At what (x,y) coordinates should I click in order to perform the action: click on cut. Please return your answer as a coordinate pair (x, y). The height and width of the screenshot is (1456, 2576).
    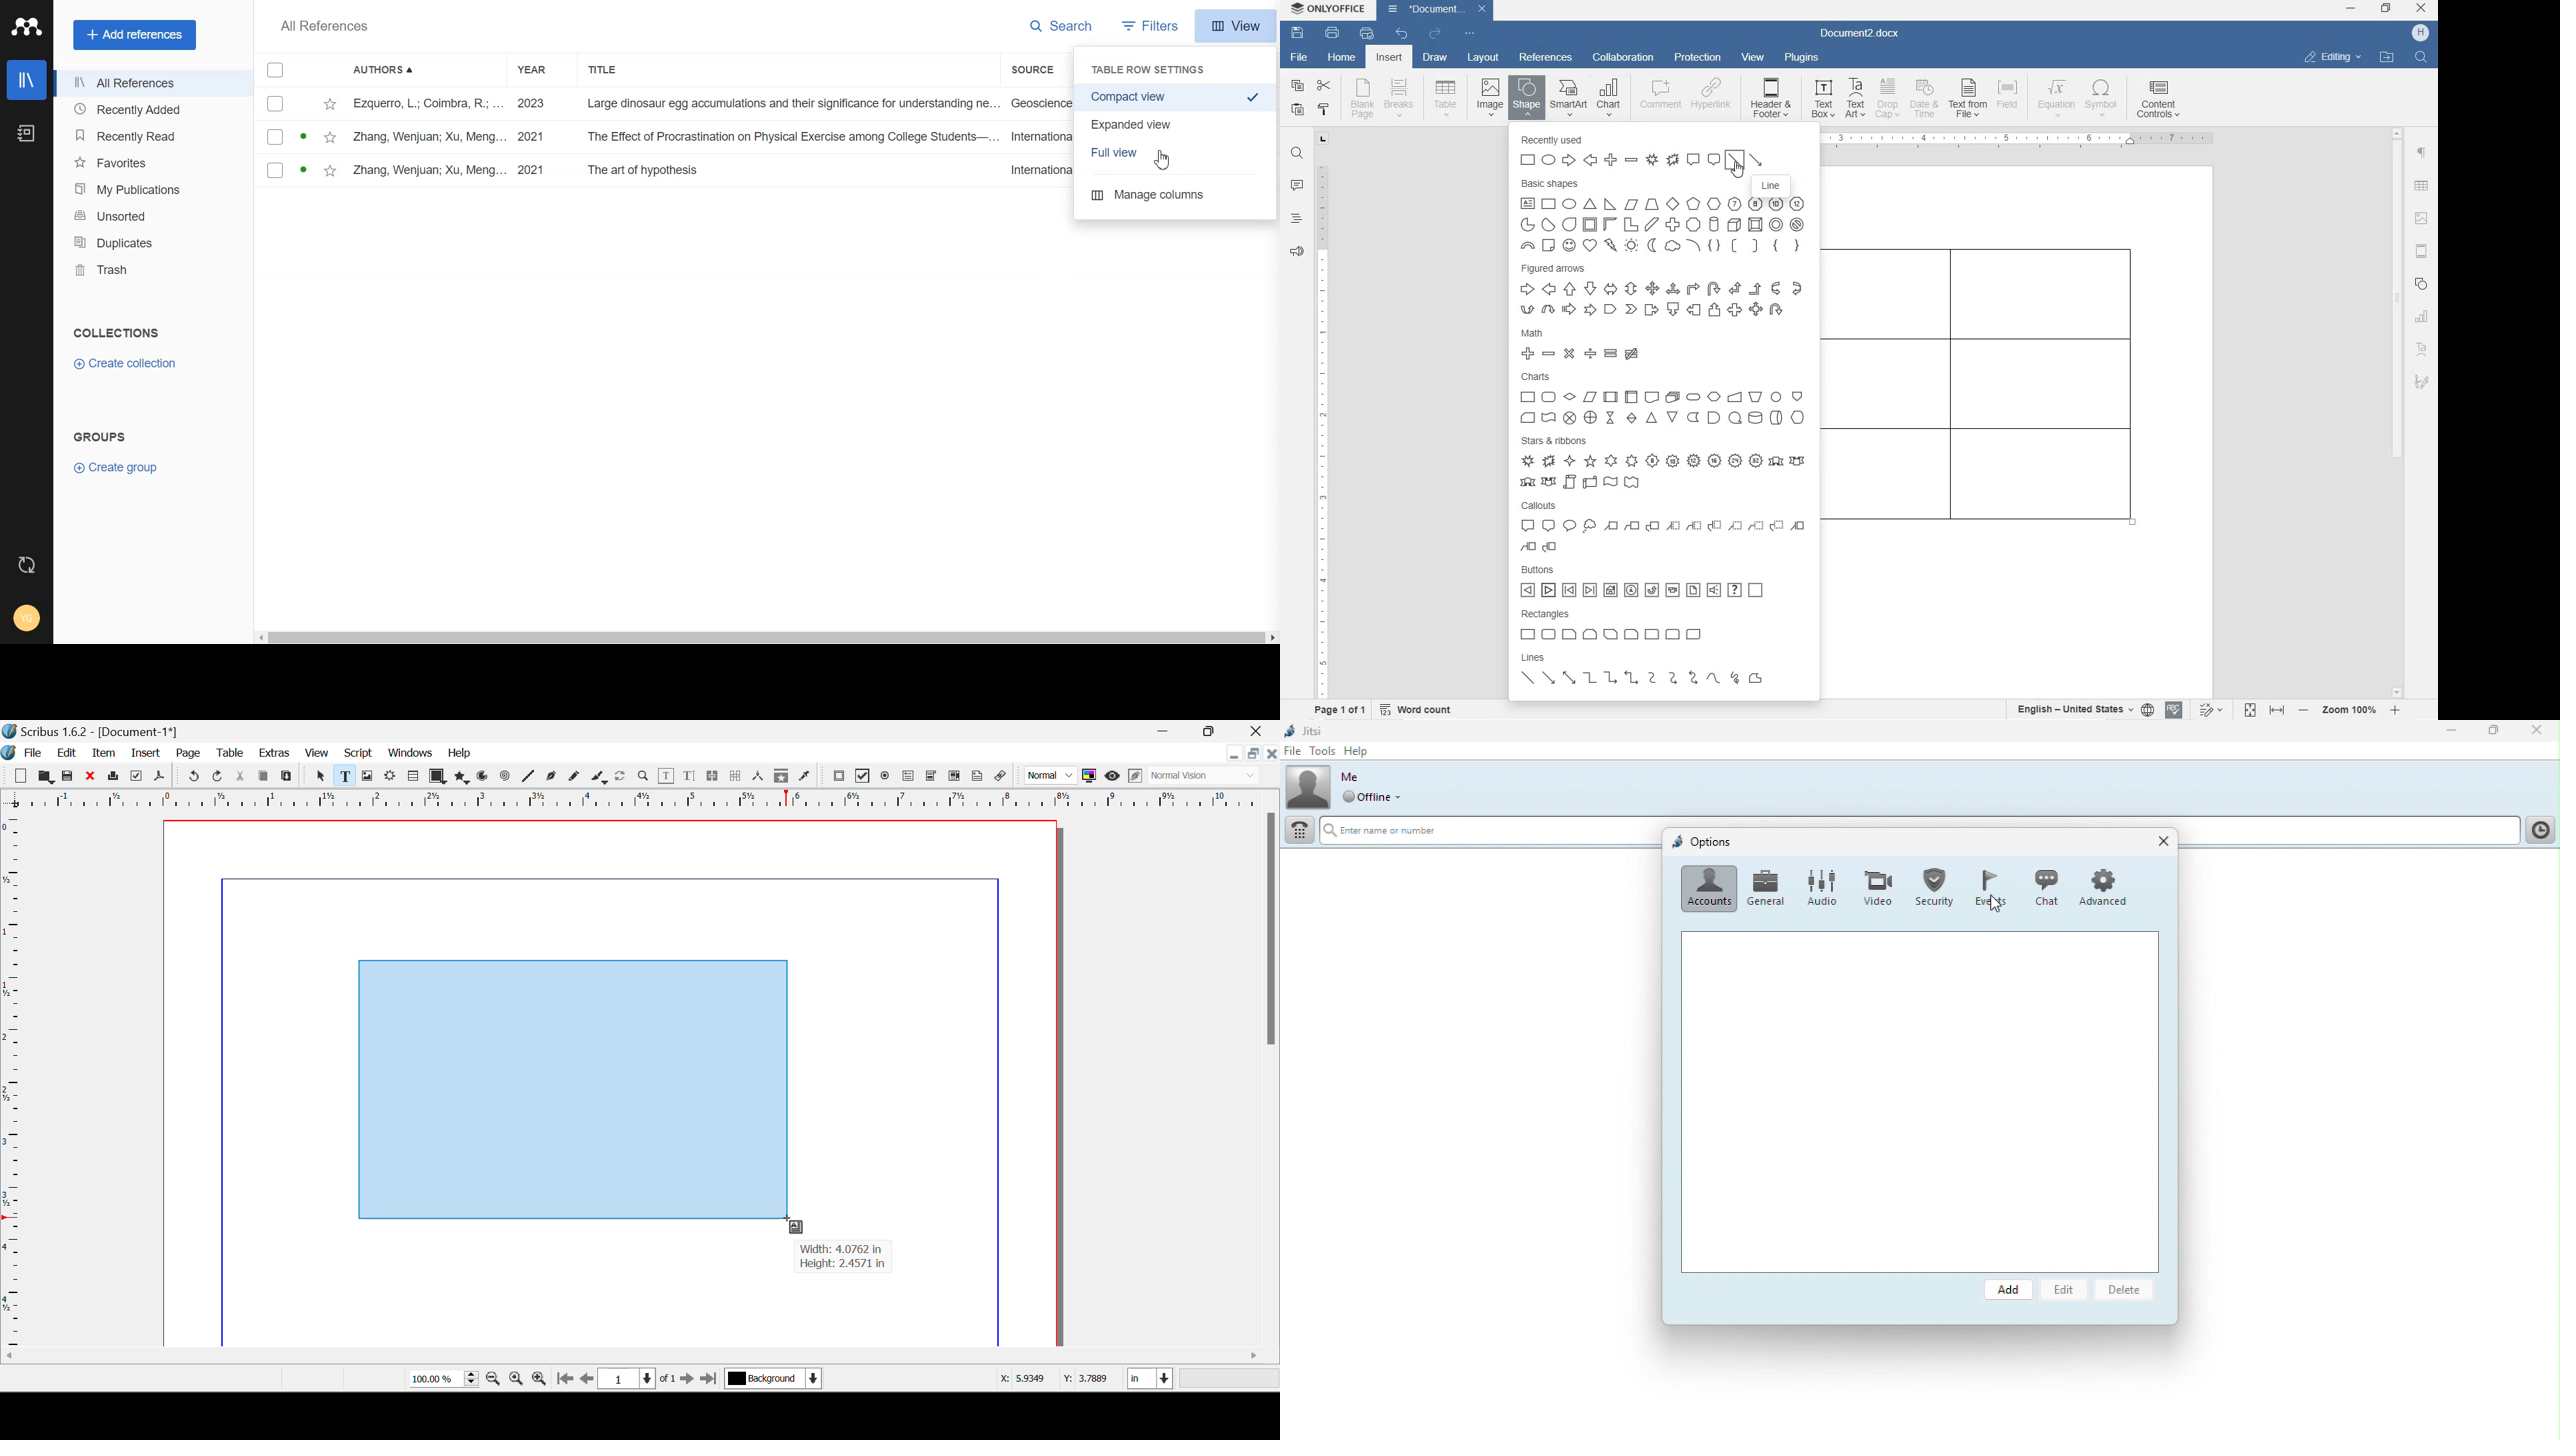
    Looking at the image, I should click on (1323, 86).